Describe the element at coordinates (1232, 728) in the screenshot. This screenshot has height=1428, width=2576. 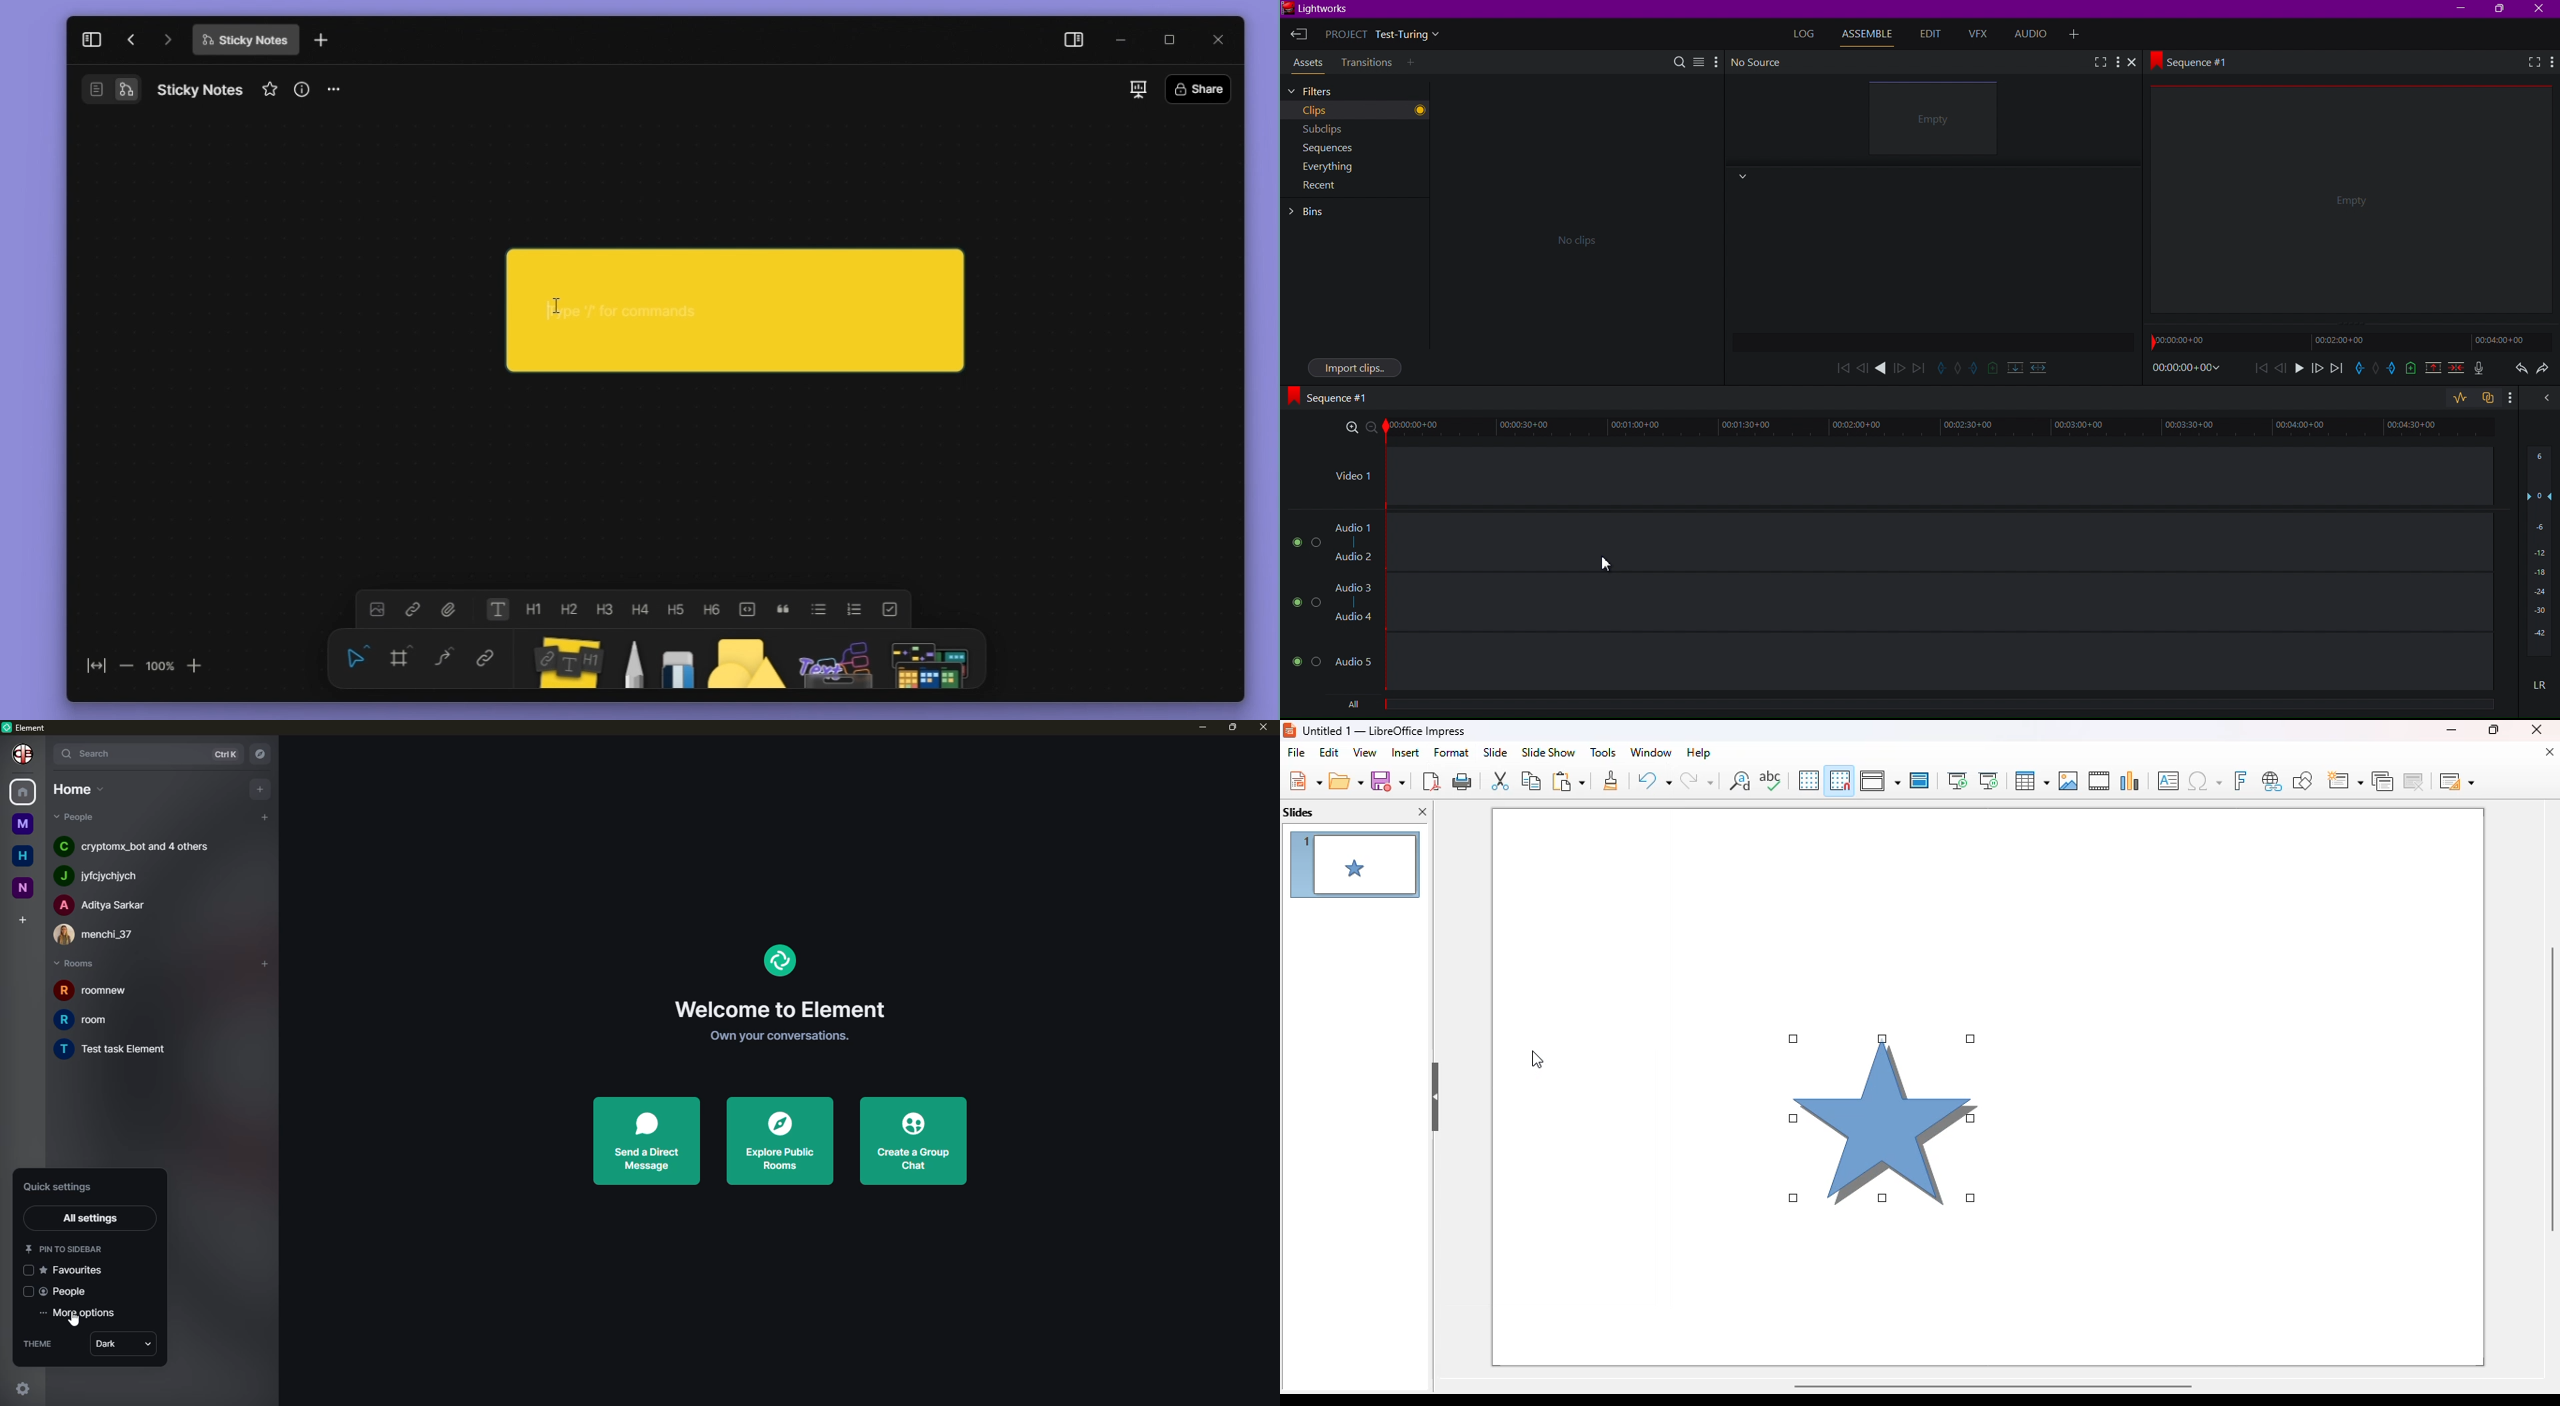
I see `maximize` at that location.